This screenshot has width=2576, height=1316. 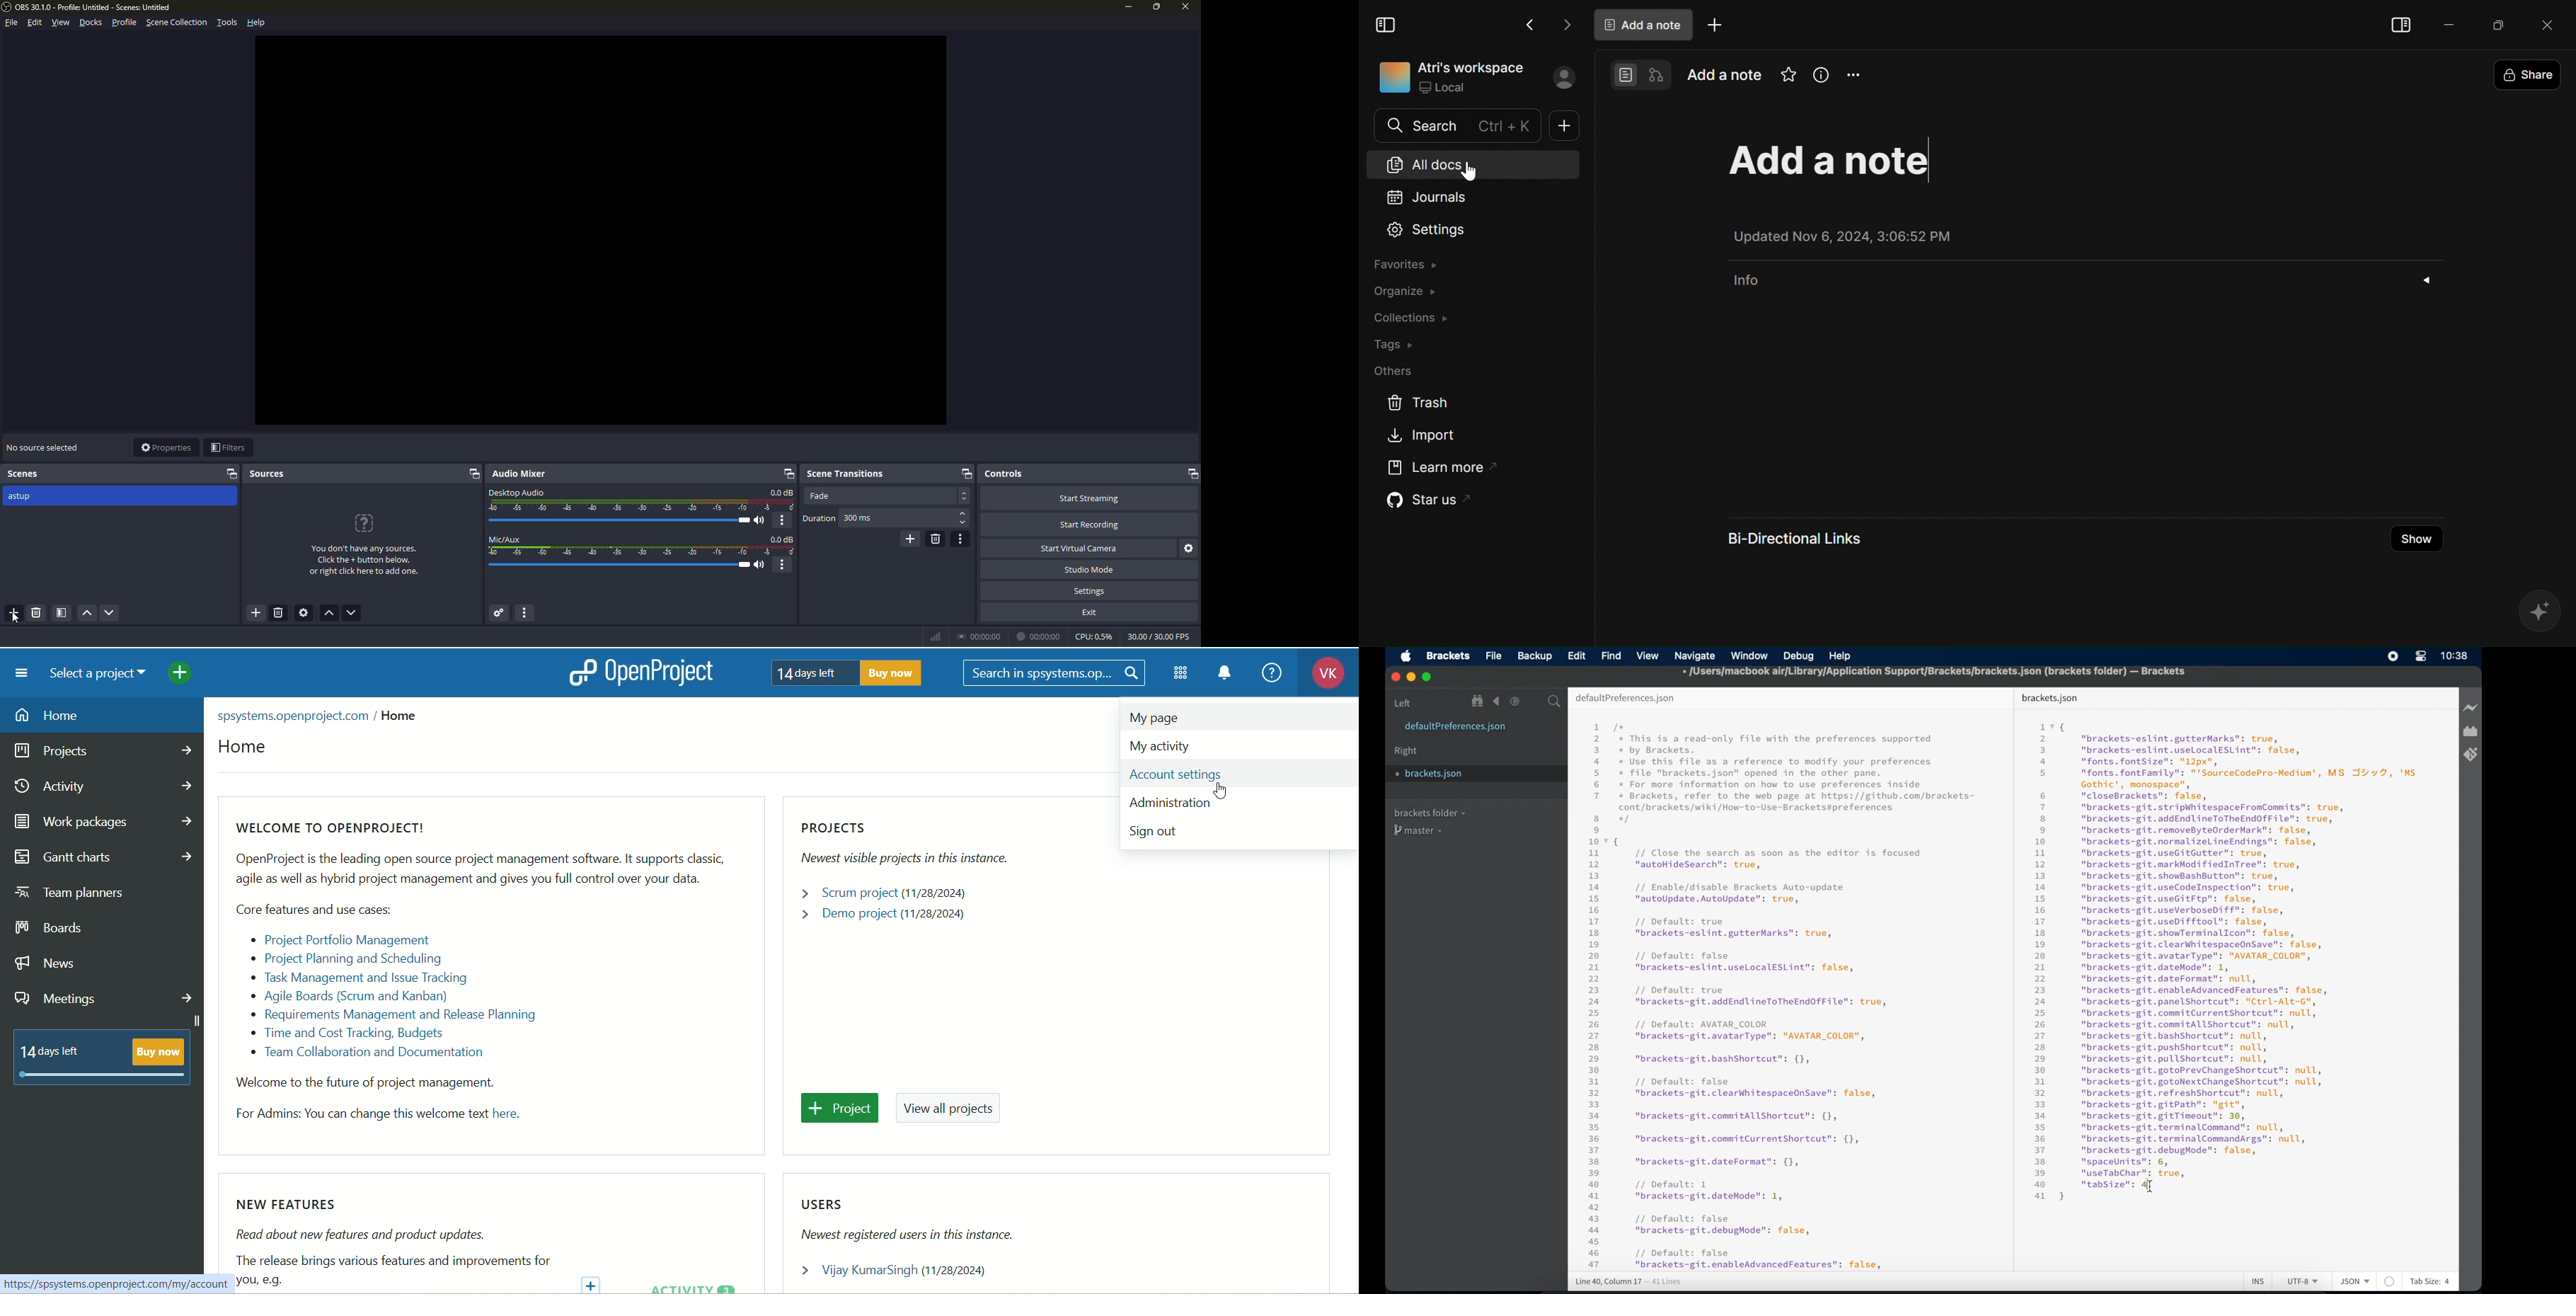 What do you see at coordinates (1090, 524) in the screenshot?
I see `start recording` at bounding box center [1090, 524].